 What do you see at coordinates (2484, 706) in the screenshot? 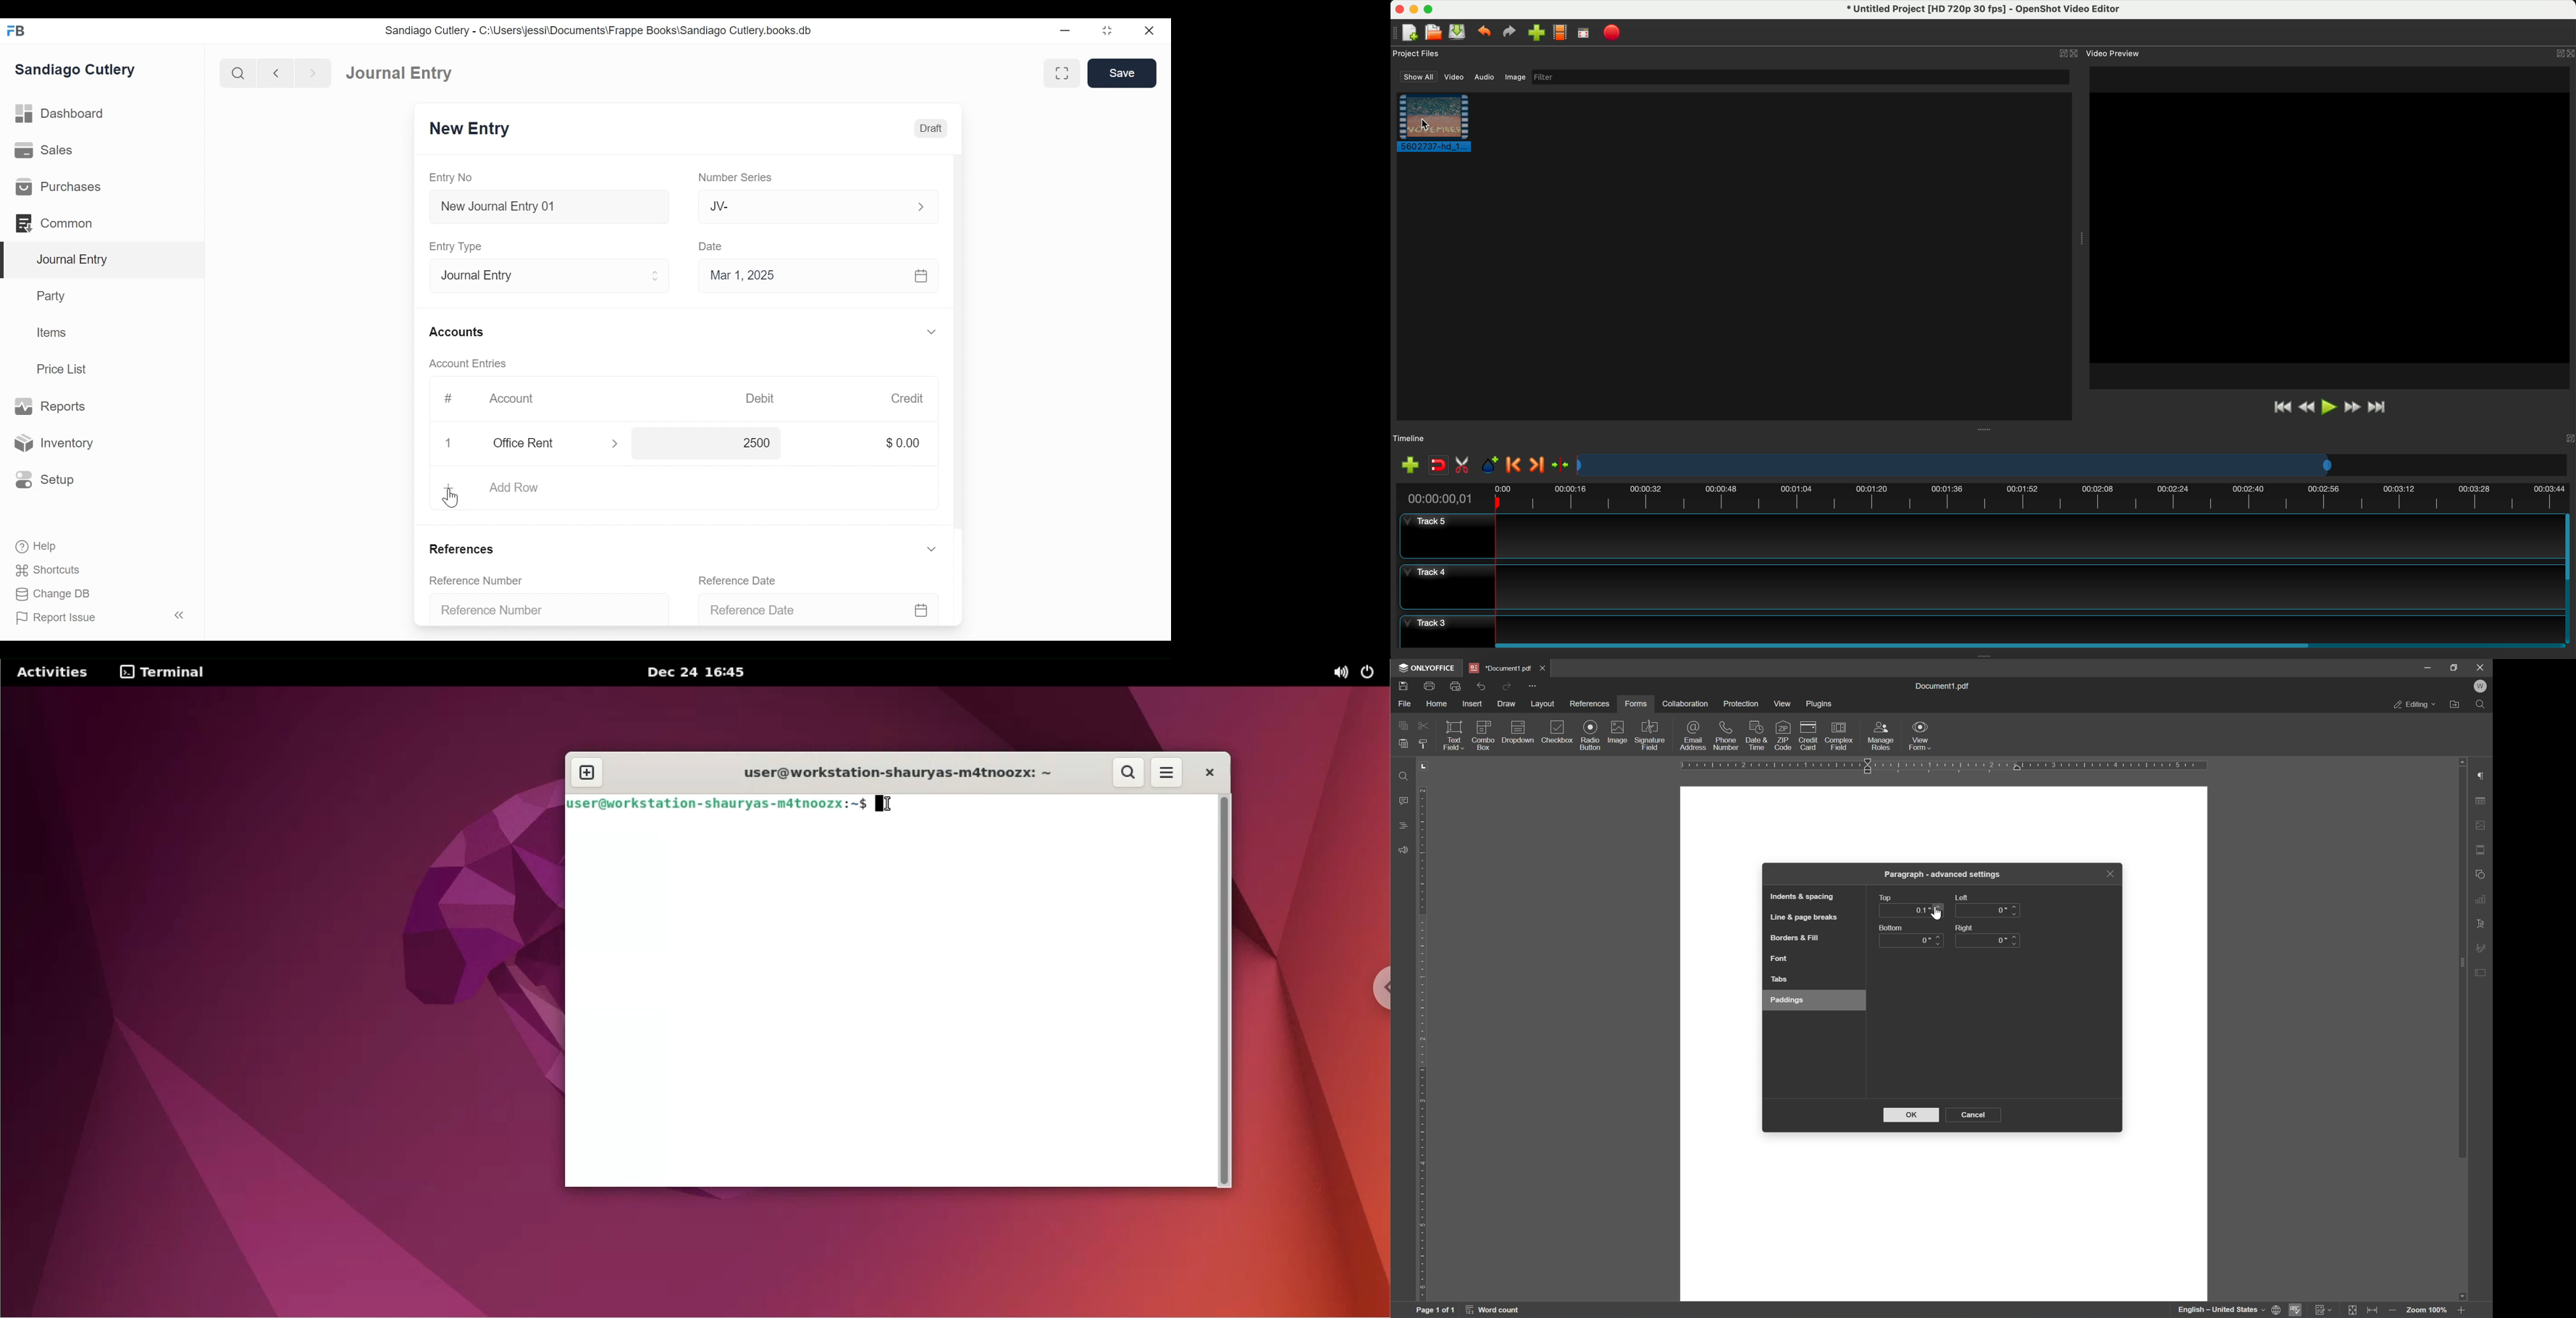
I see `Find` at bounding box center [2484, 706].